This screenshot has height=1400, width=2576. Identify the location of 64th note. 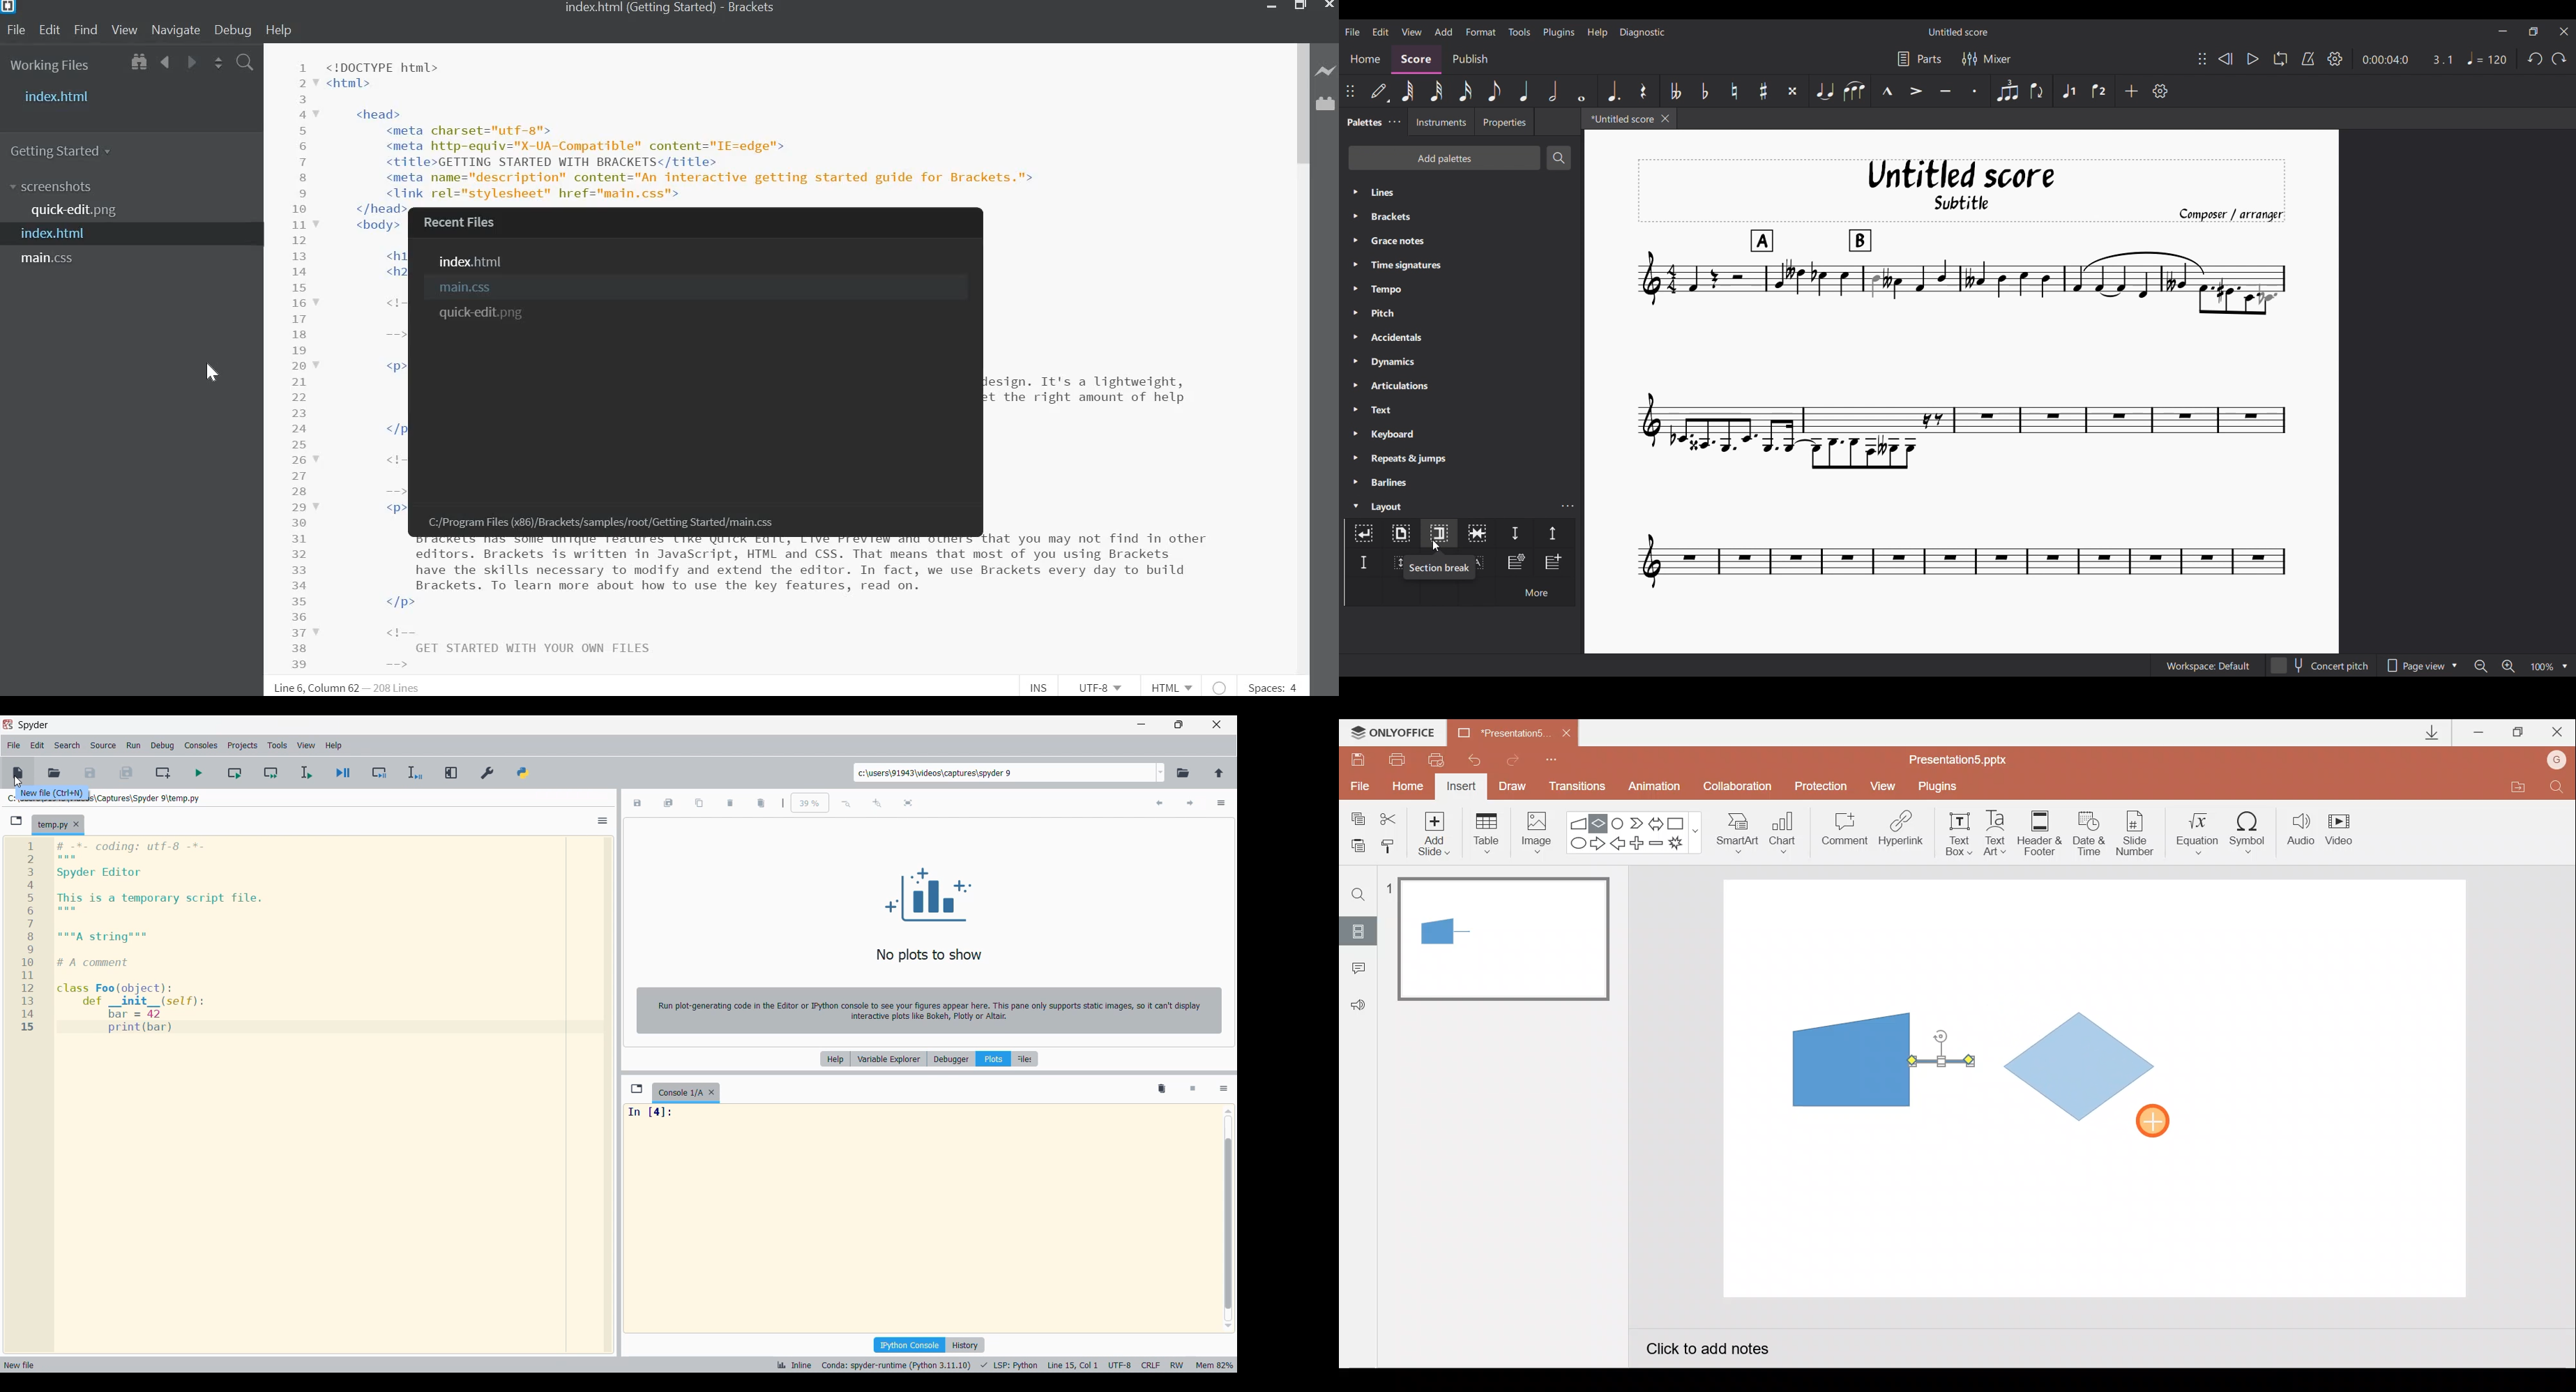
(1408, 91).